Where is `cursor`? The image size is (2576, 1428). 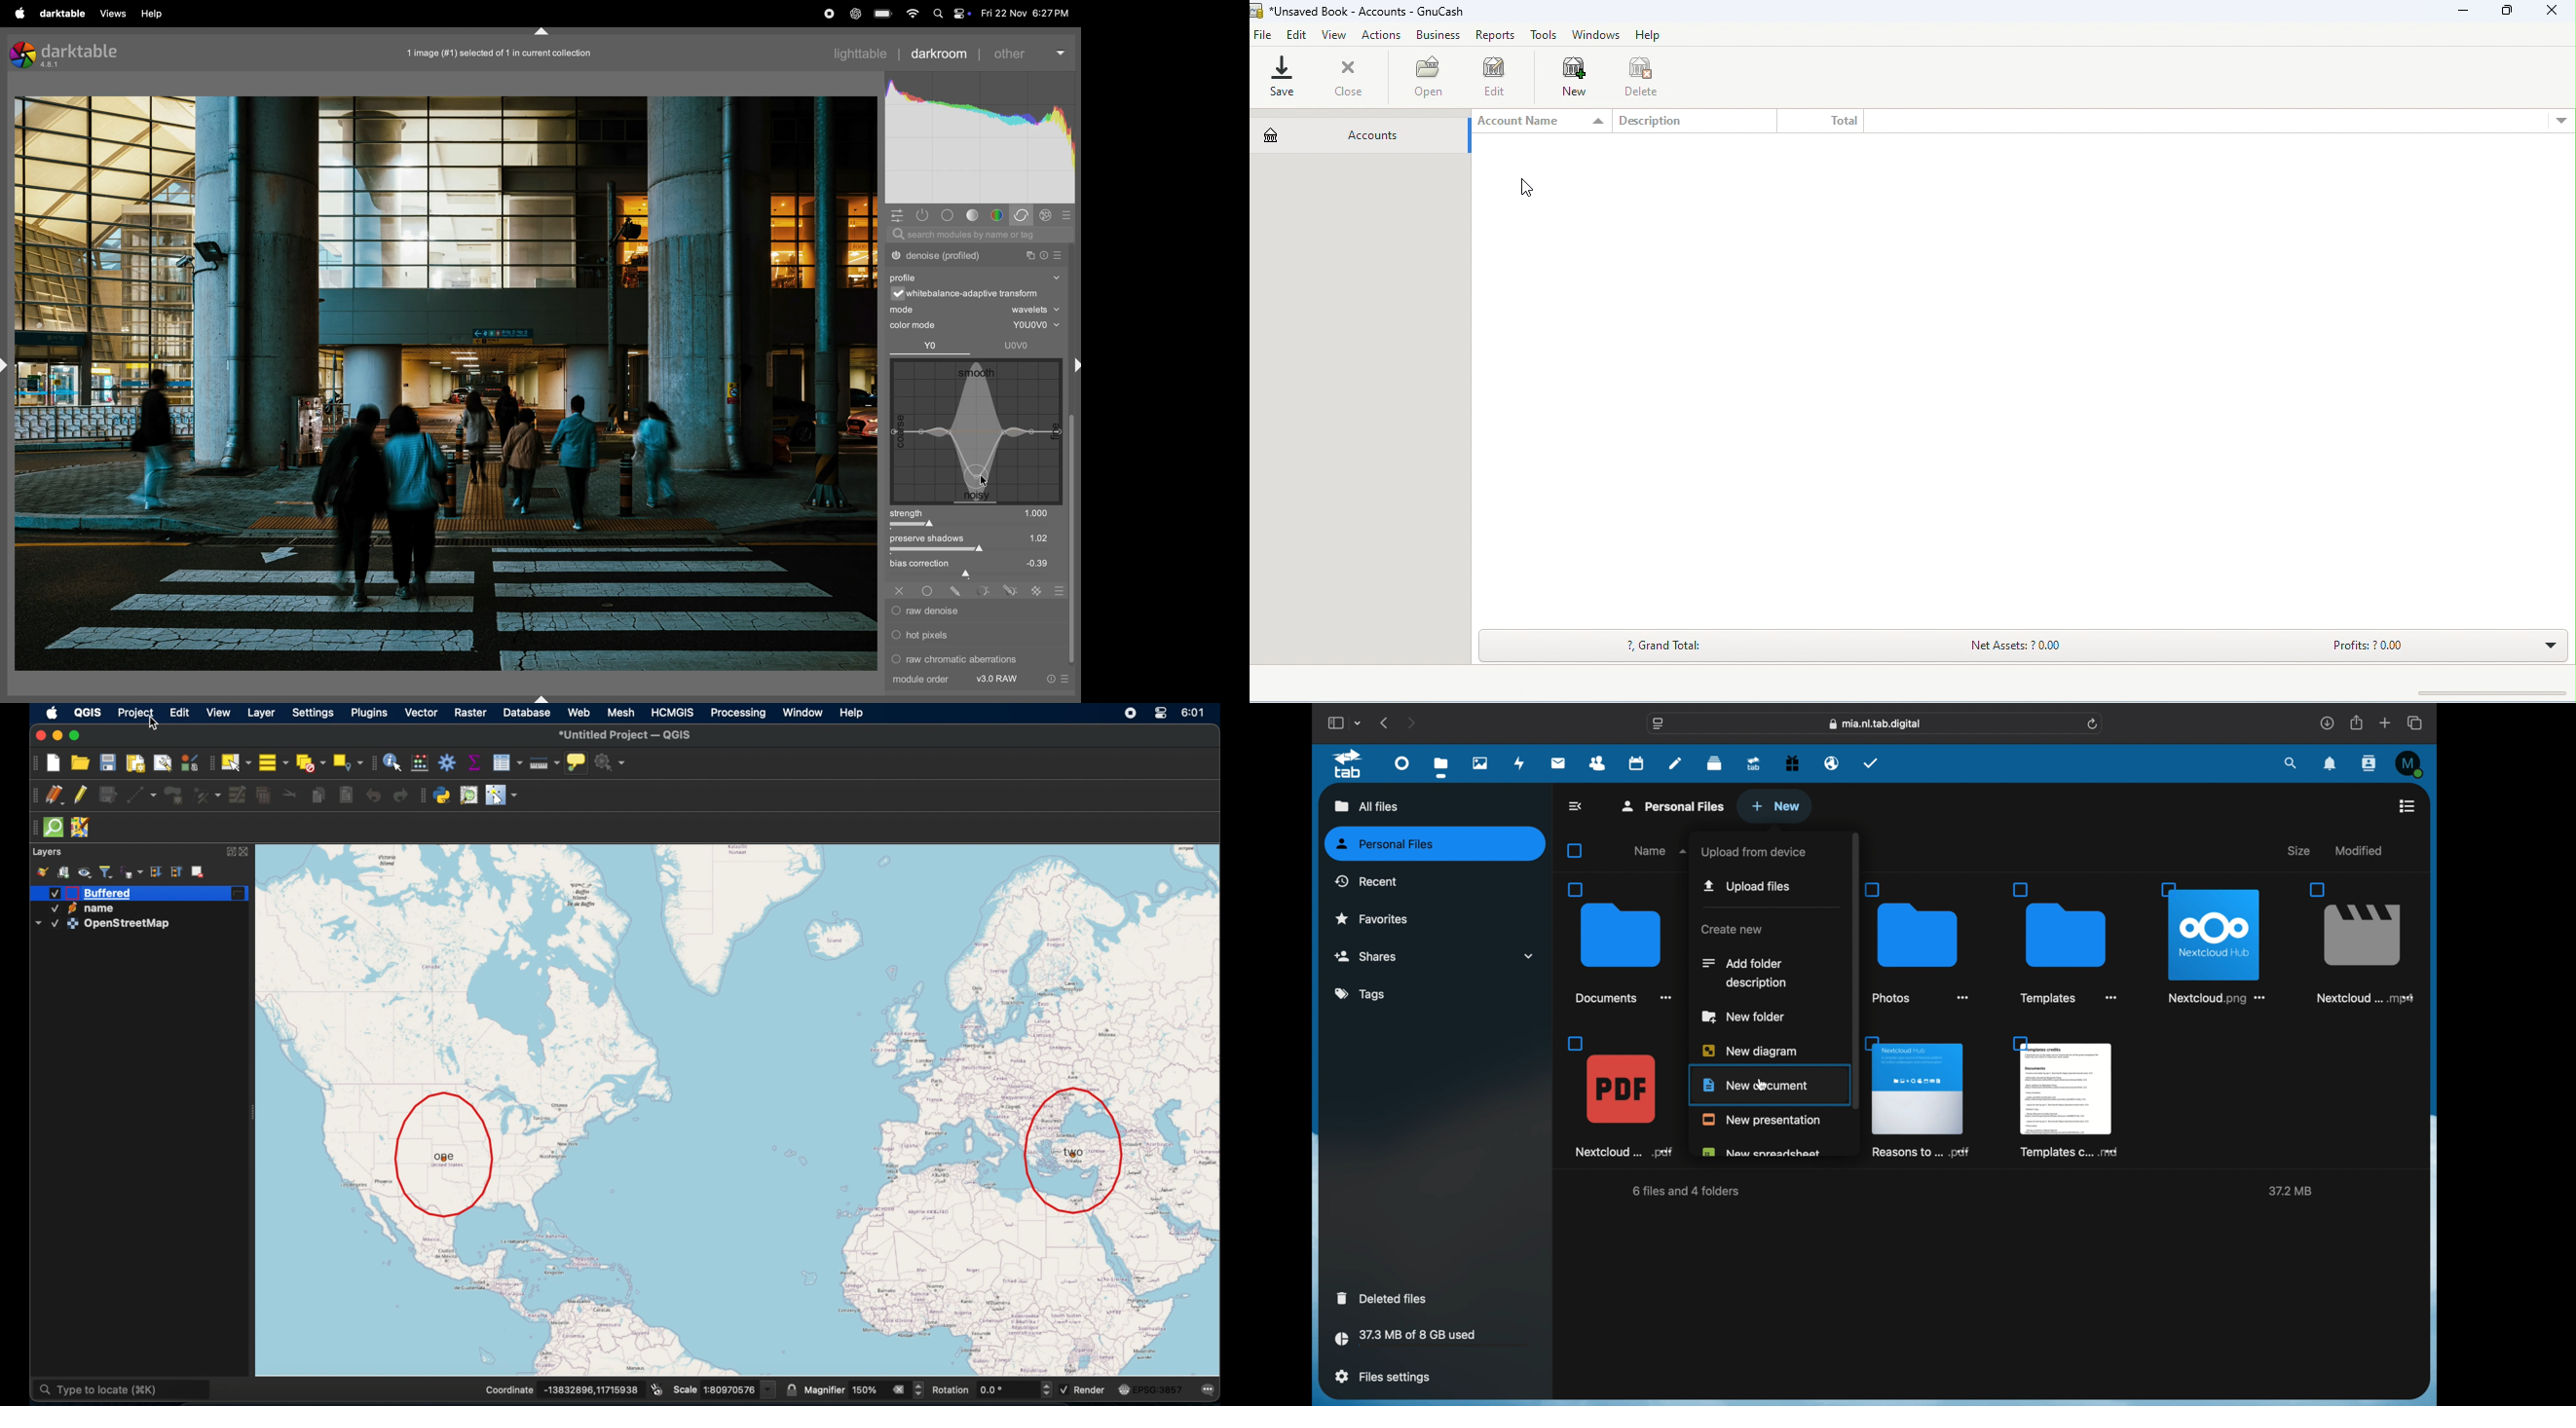 cursor is located at coordinates (987, 478).